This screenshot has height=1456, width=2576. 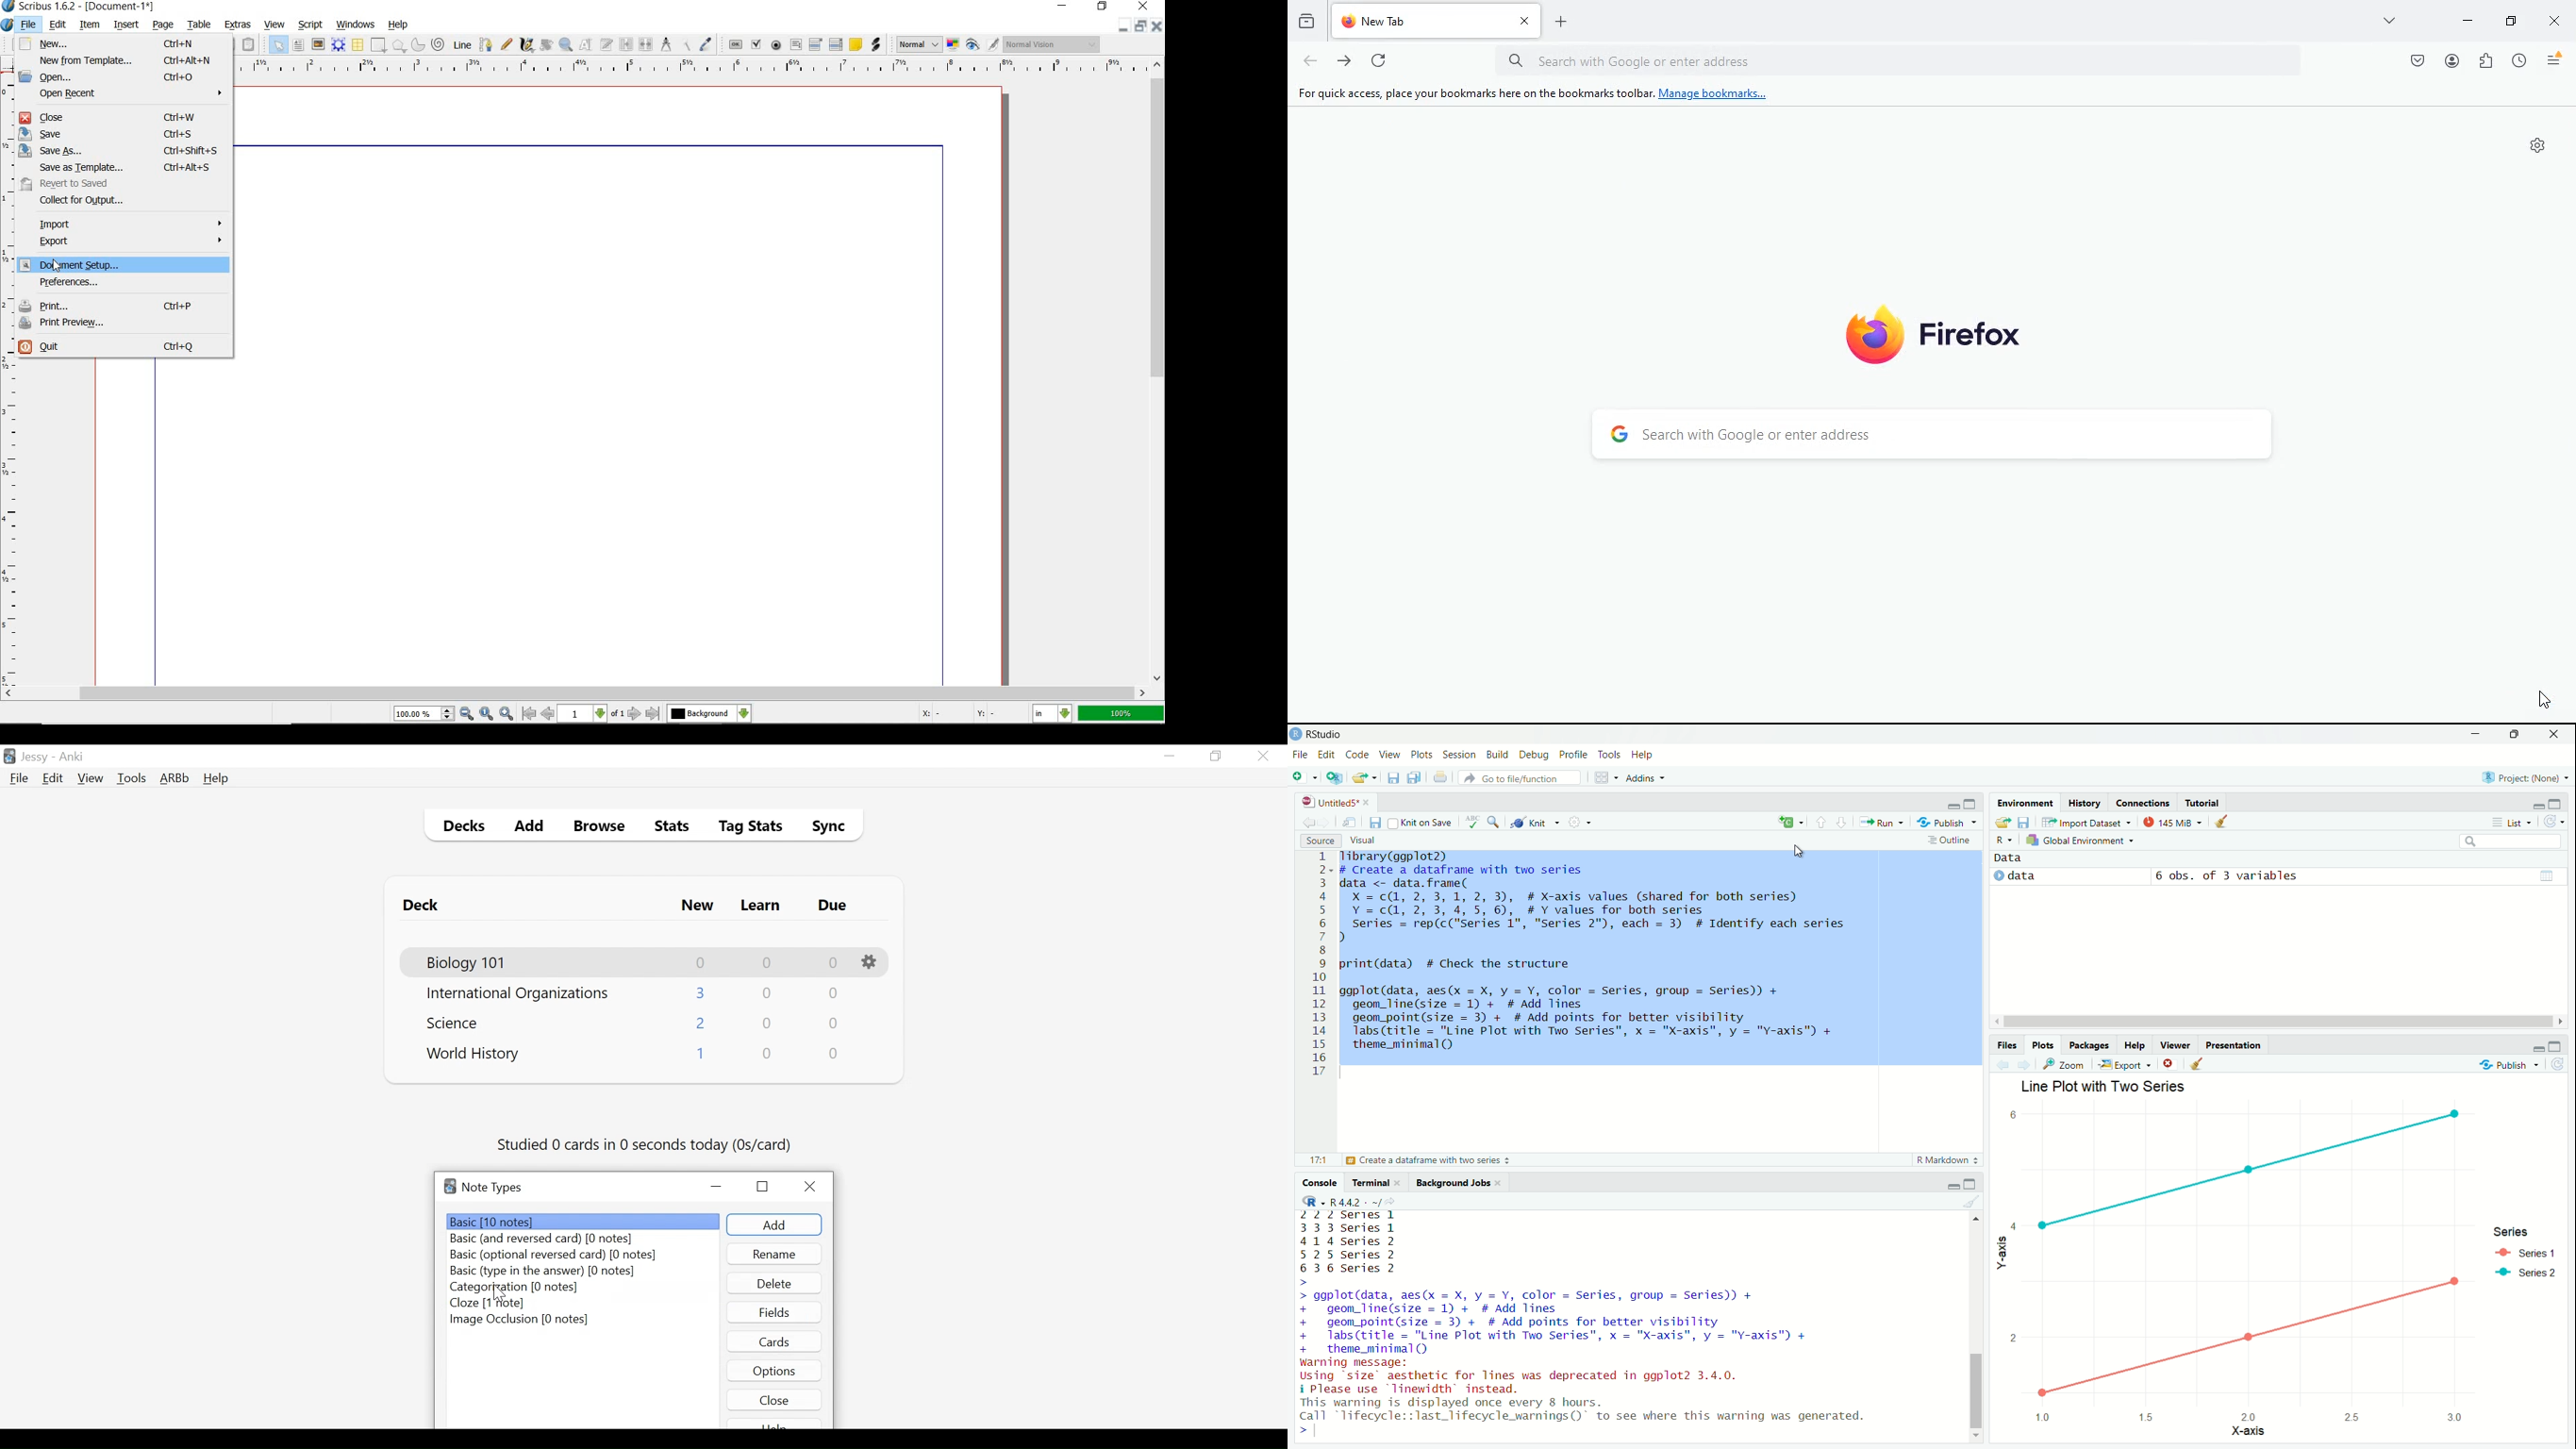 What do you see at coordinates (2224, 821) in the screenshot?
I see `Clear object from the workspace` at bounding box center [2224, 821].